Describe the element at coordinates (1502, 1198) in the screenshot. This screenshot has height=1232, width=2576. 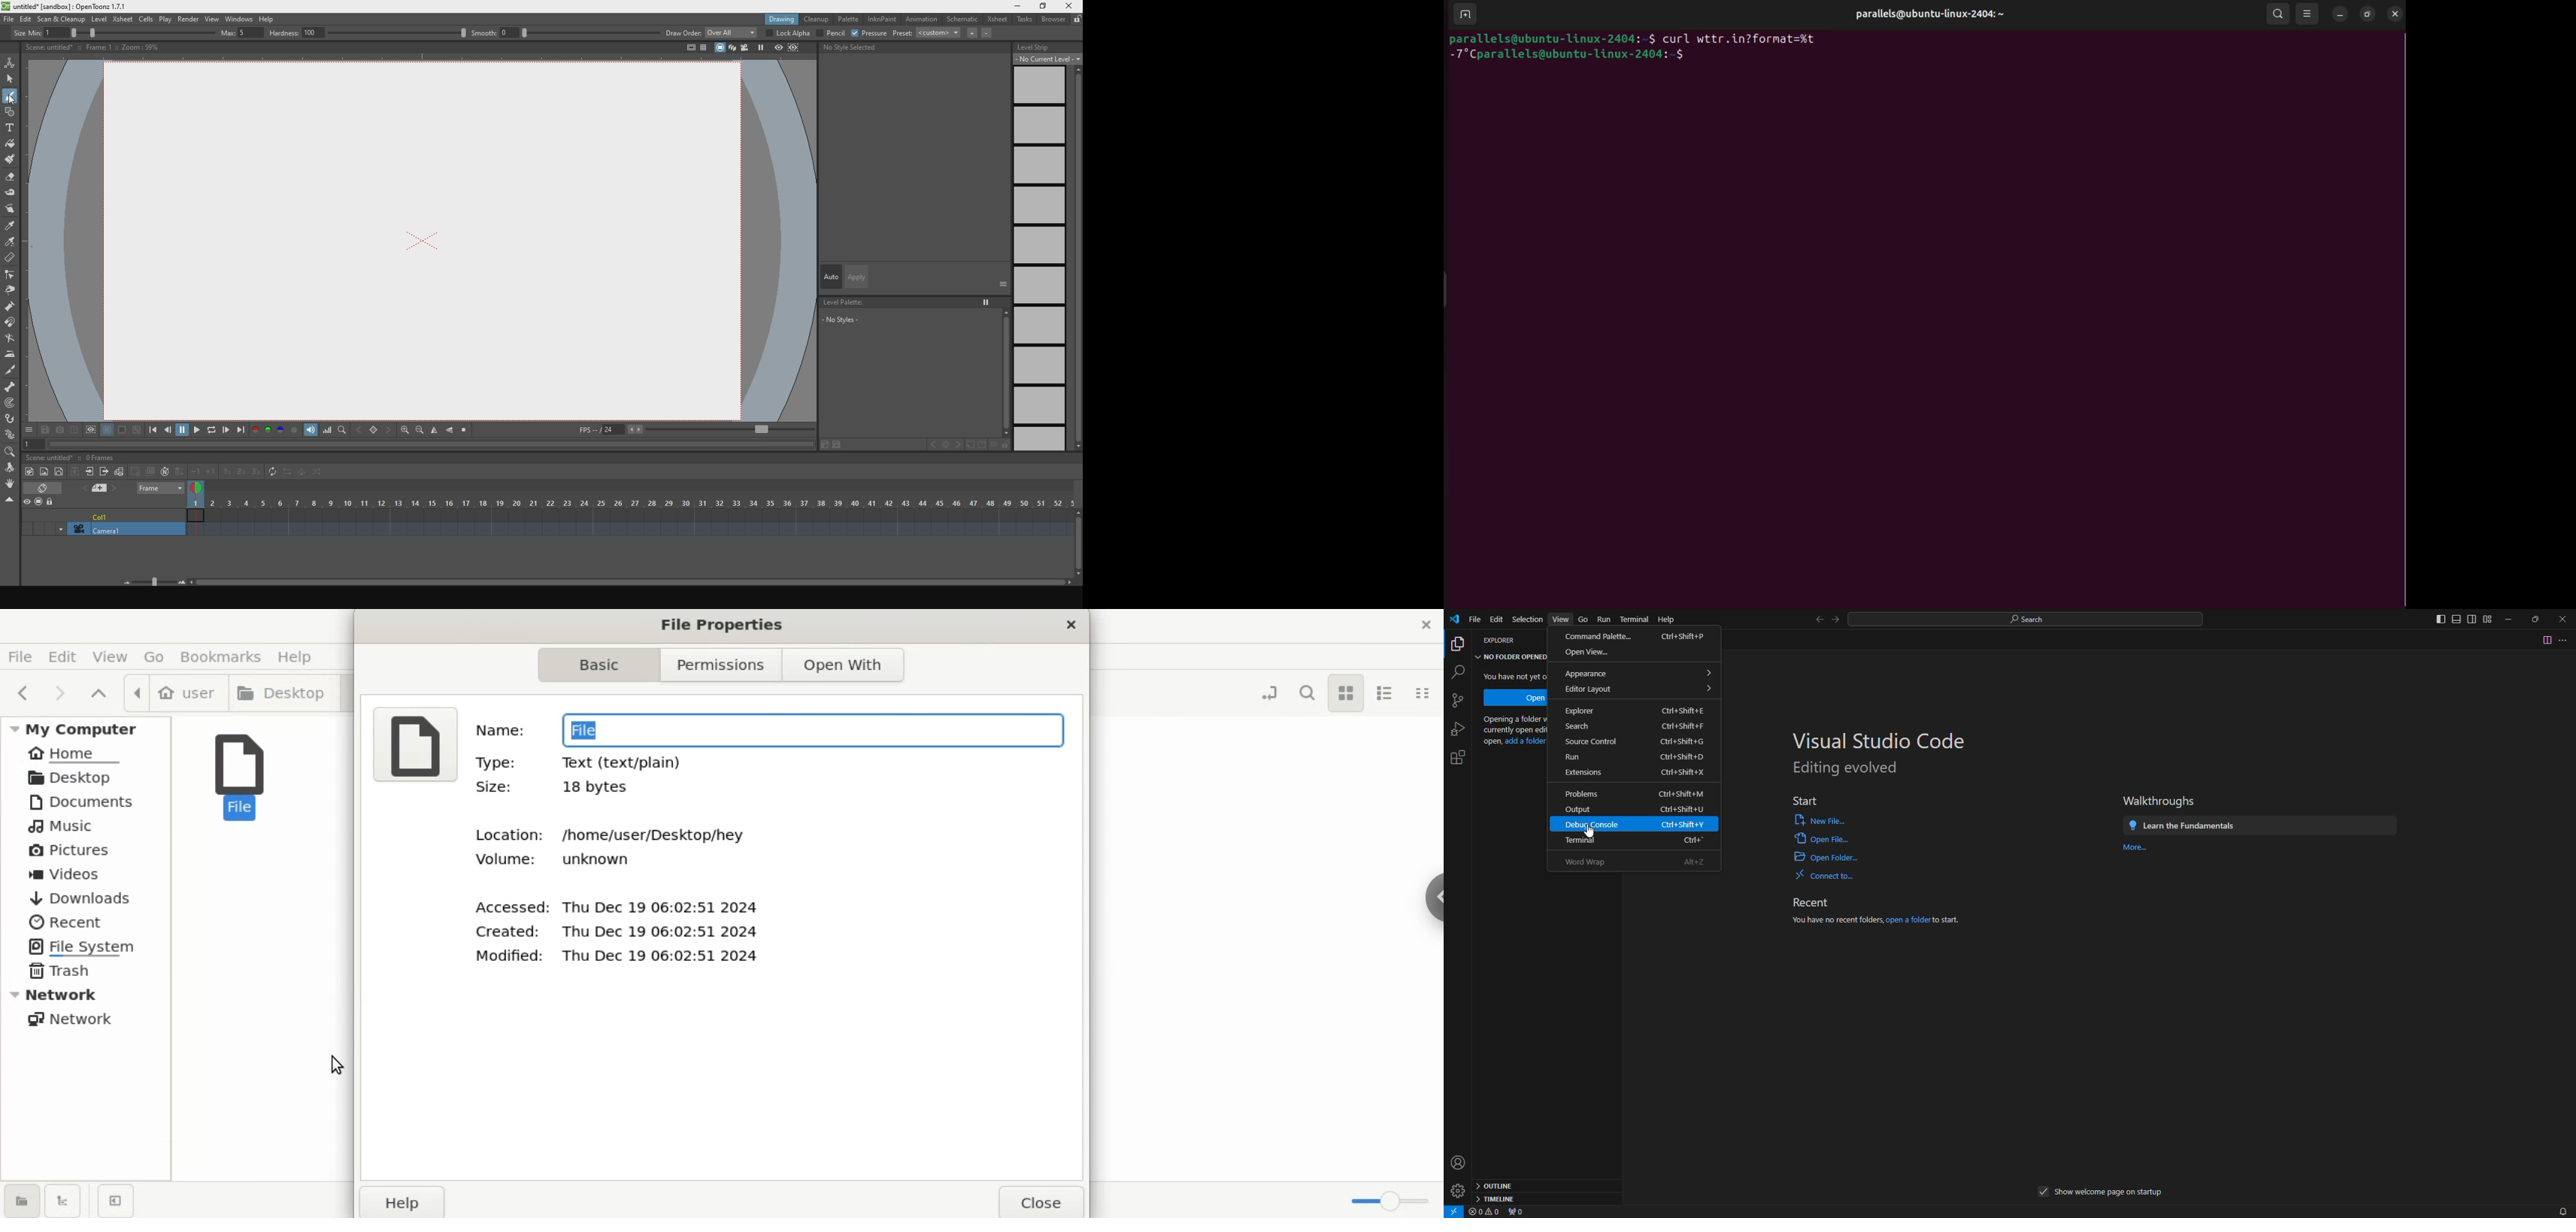
I see `timeline` at that location.